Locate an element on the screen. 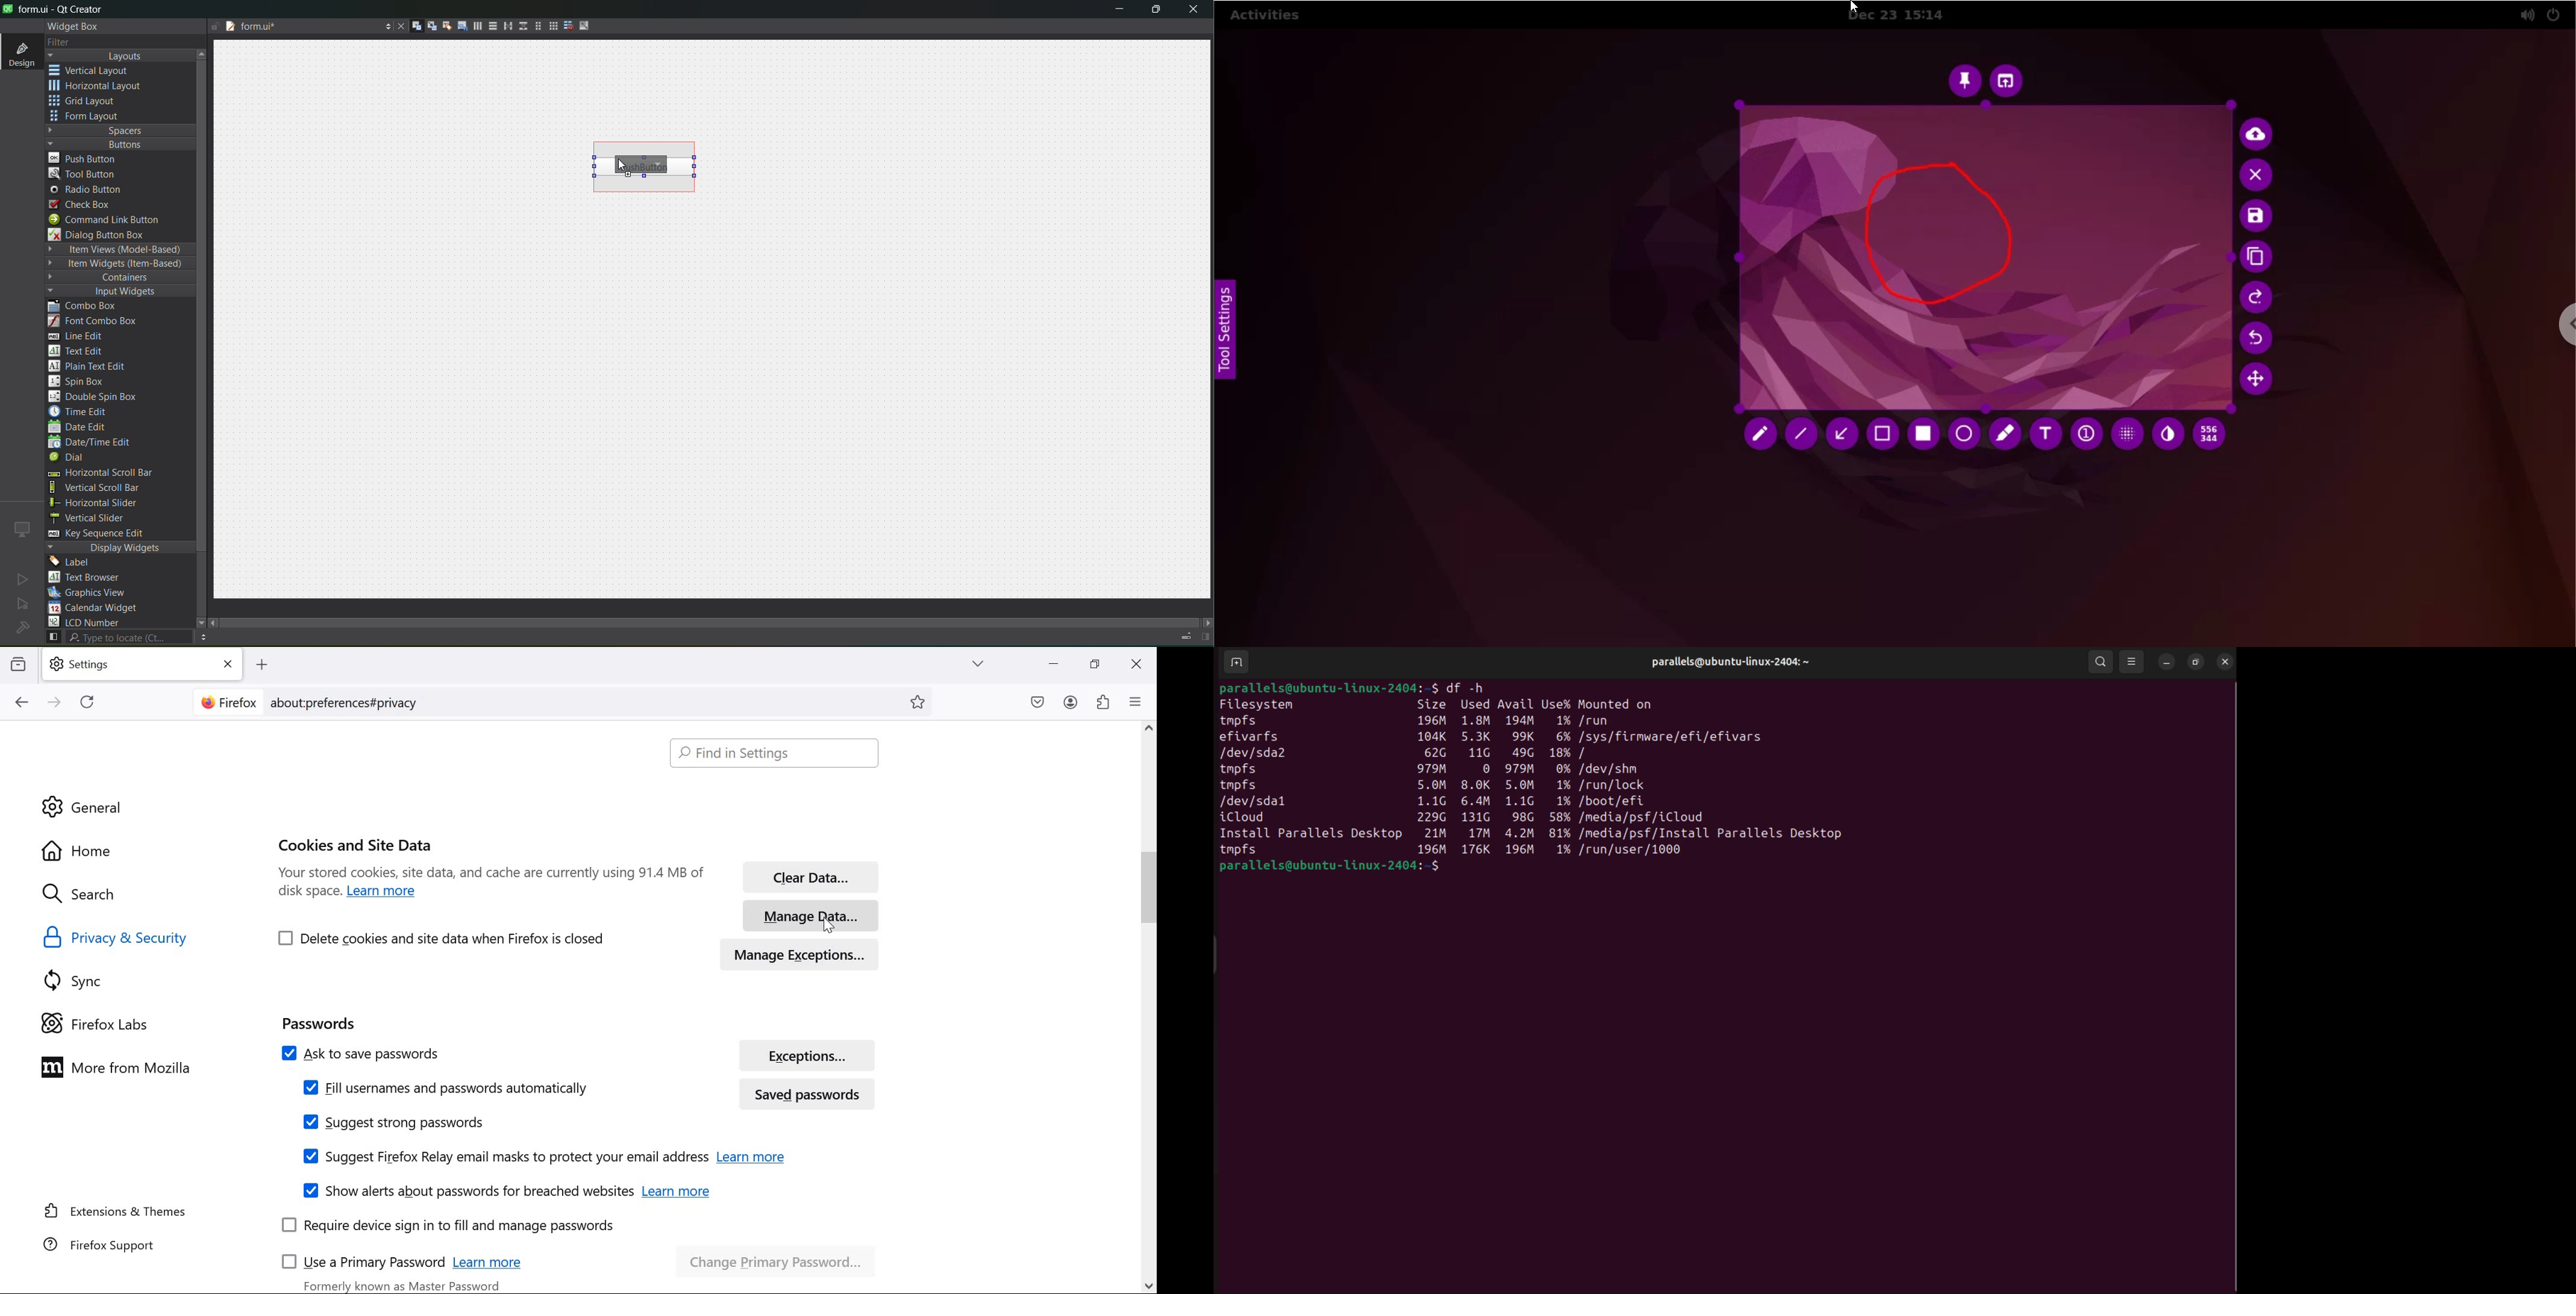 Image resolution: width=2576 pixels, height=1316 pixels. Firefox is located at coordinates (228, 701).